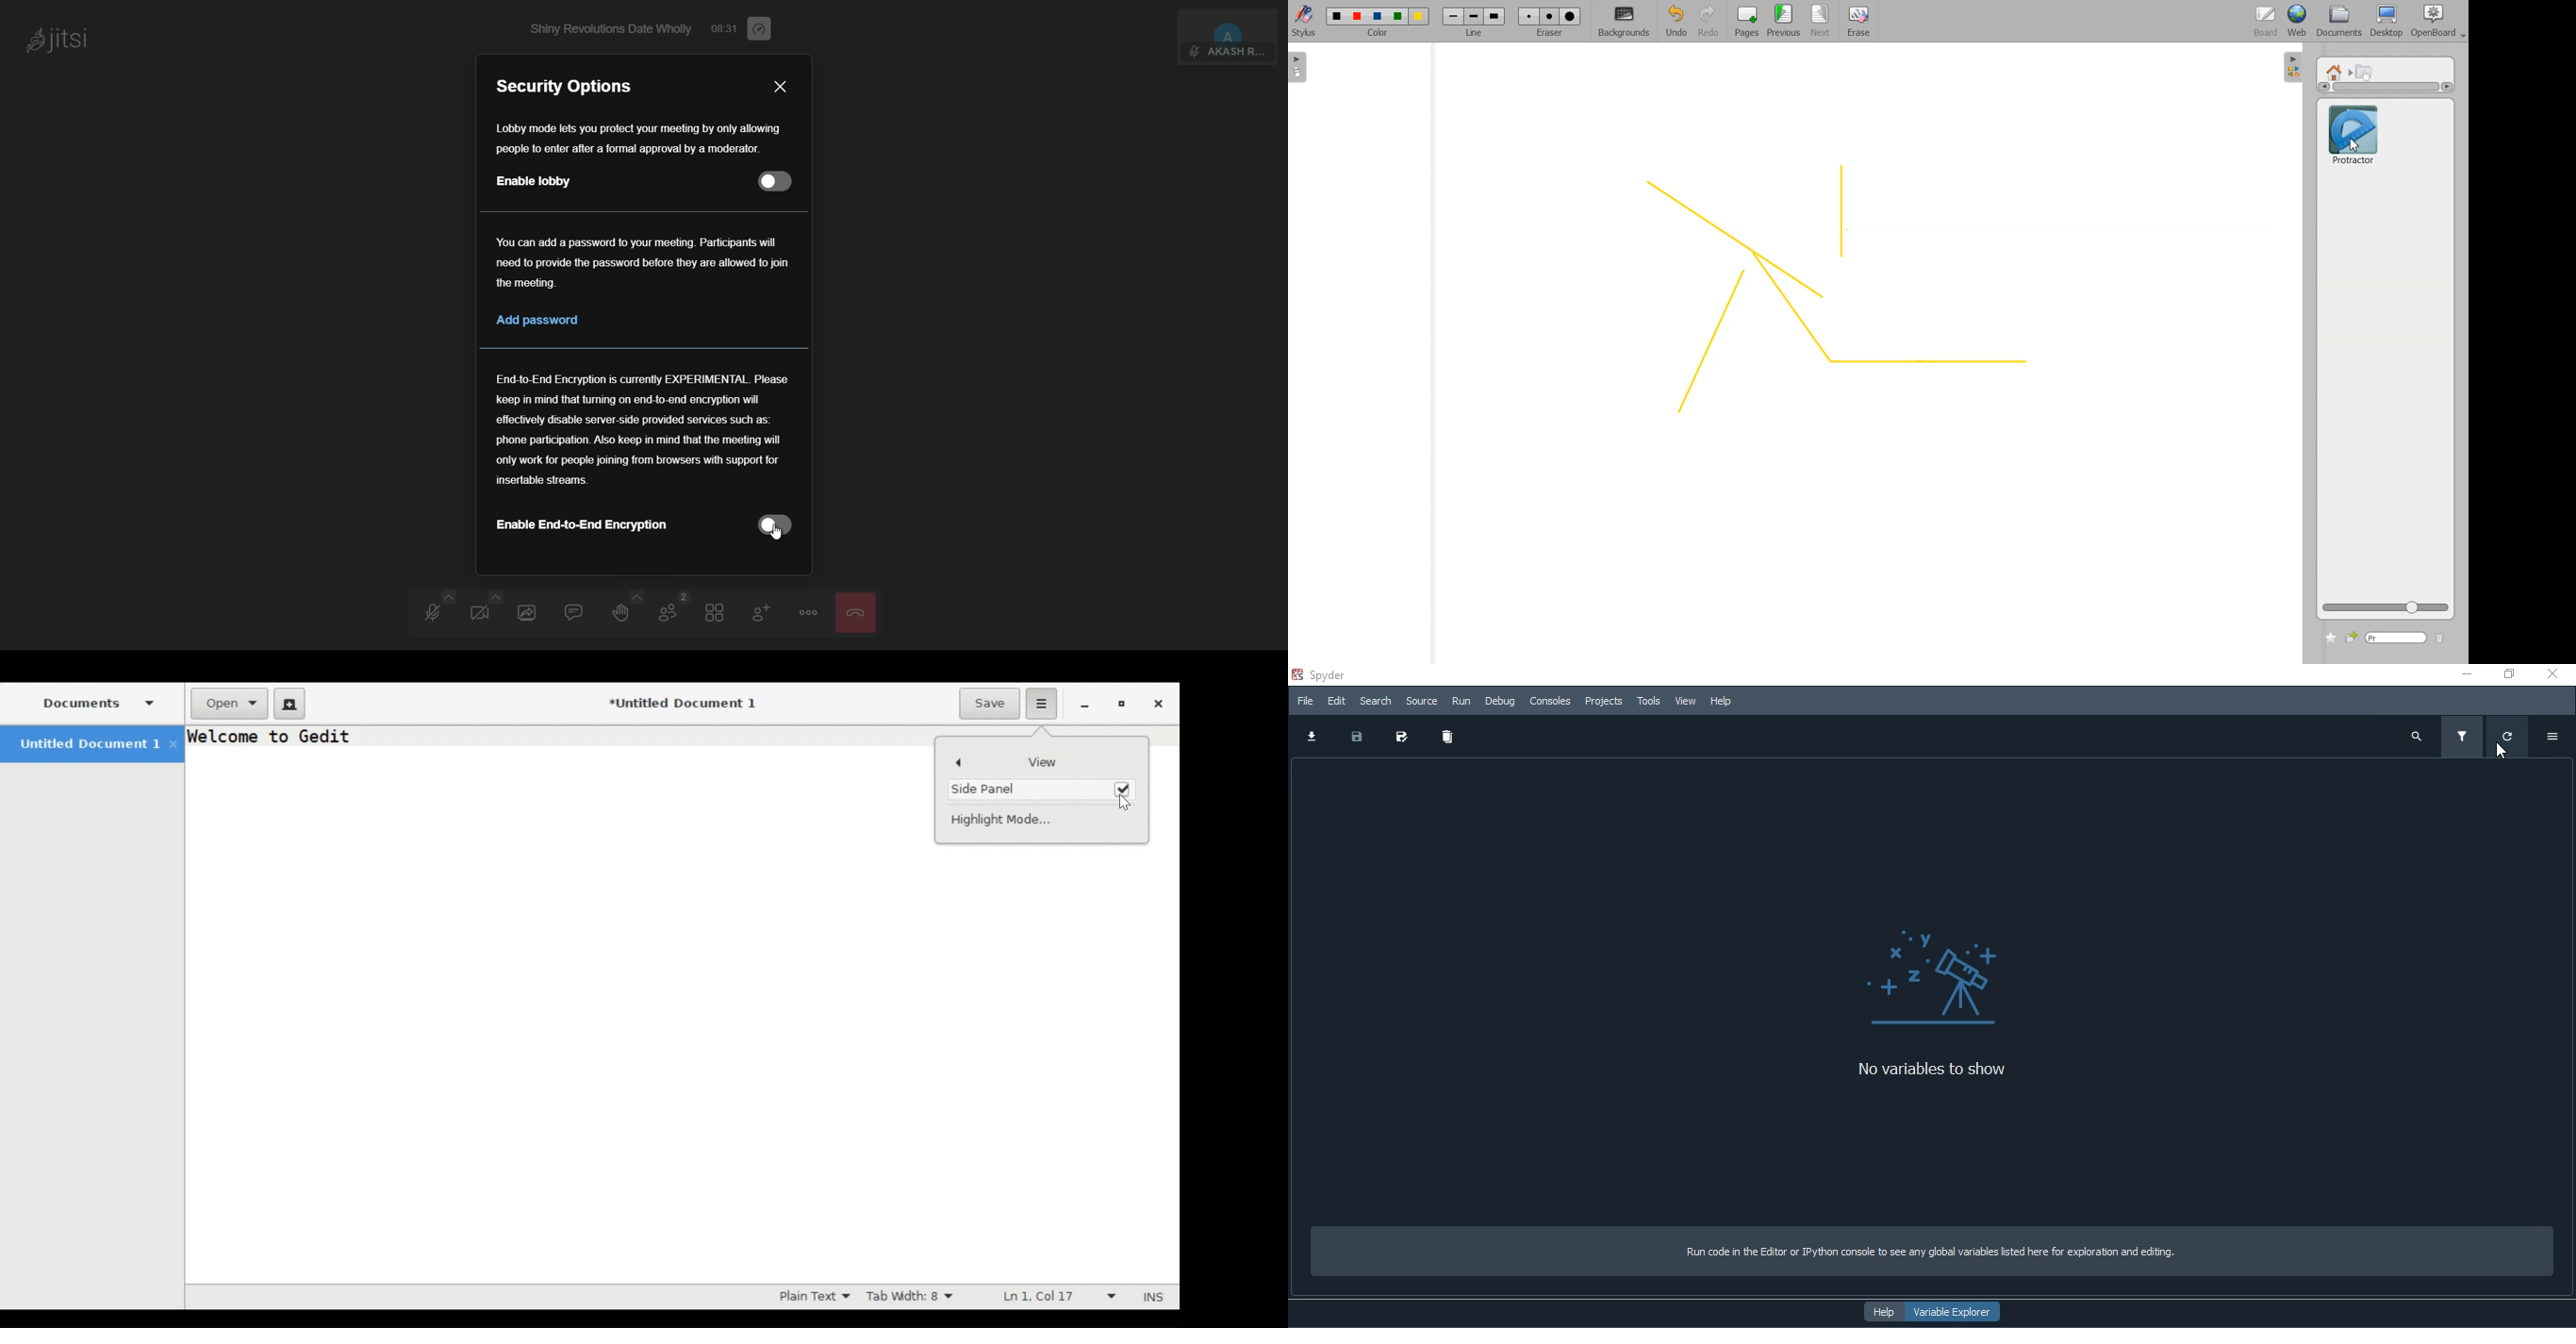  I want to click on Application menu, so click(1042, 704).